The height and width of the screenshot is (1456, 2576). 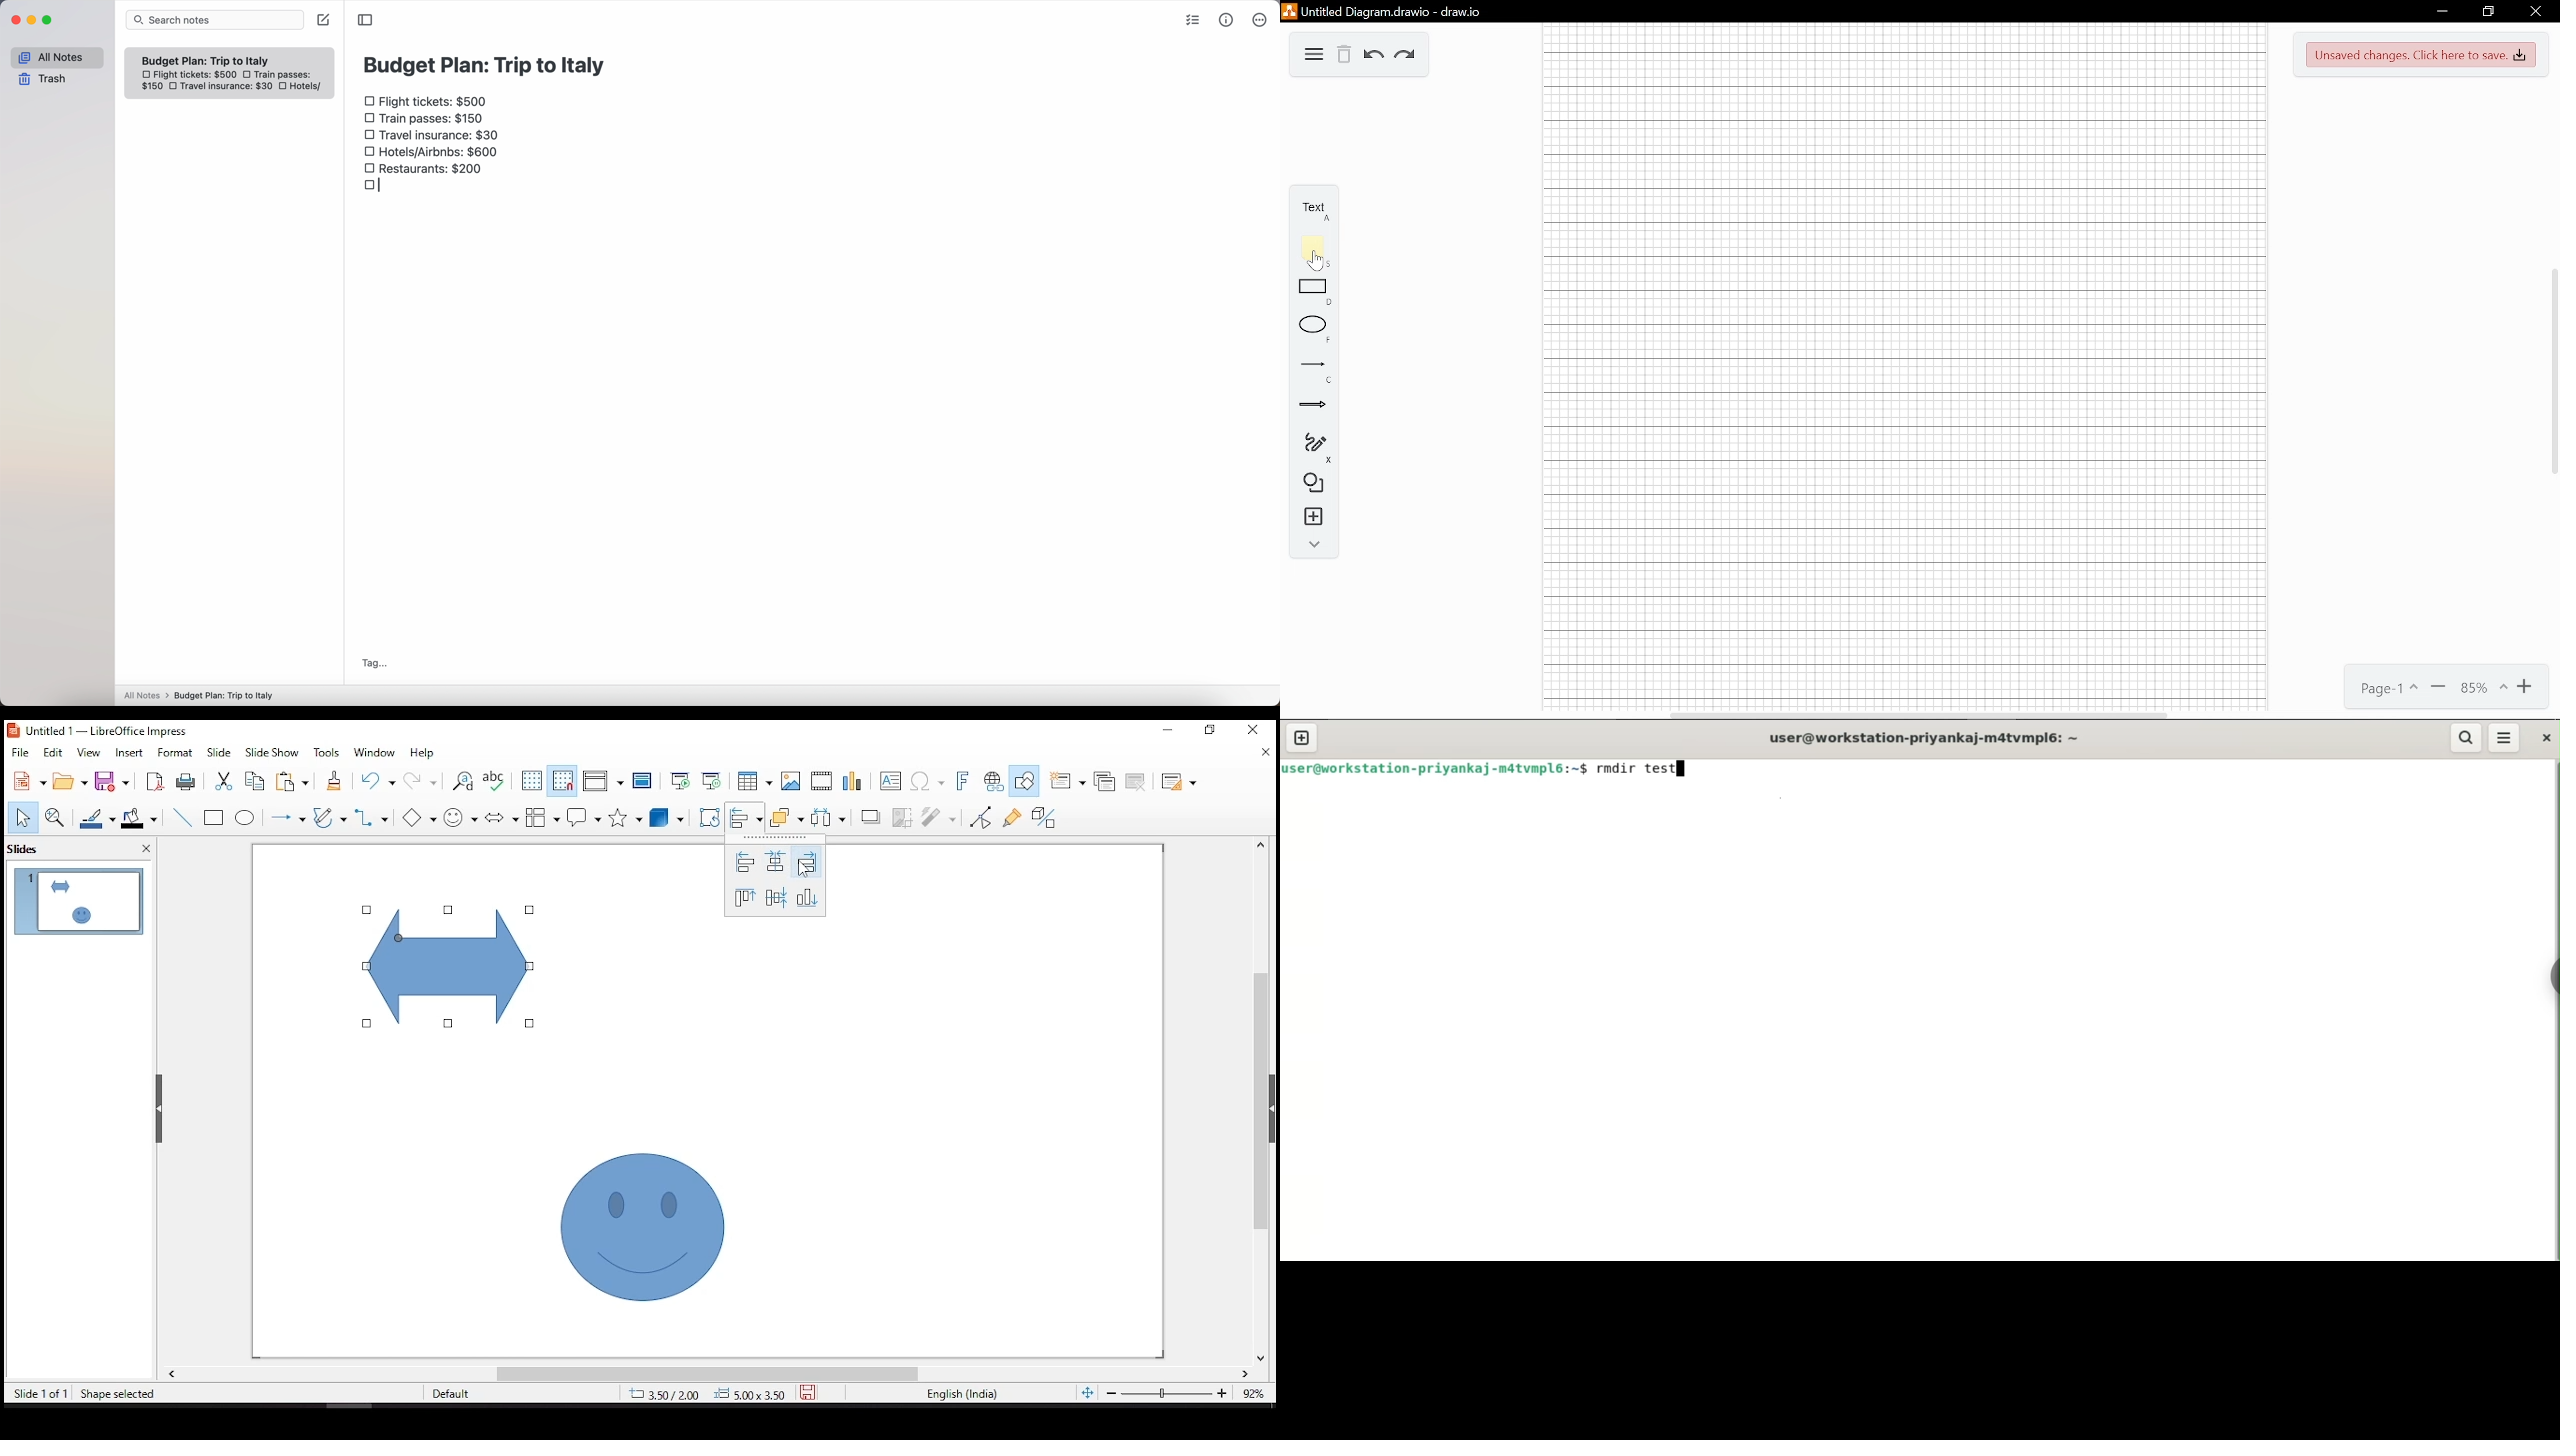 I want to click on table, so click(x=755, y=782).